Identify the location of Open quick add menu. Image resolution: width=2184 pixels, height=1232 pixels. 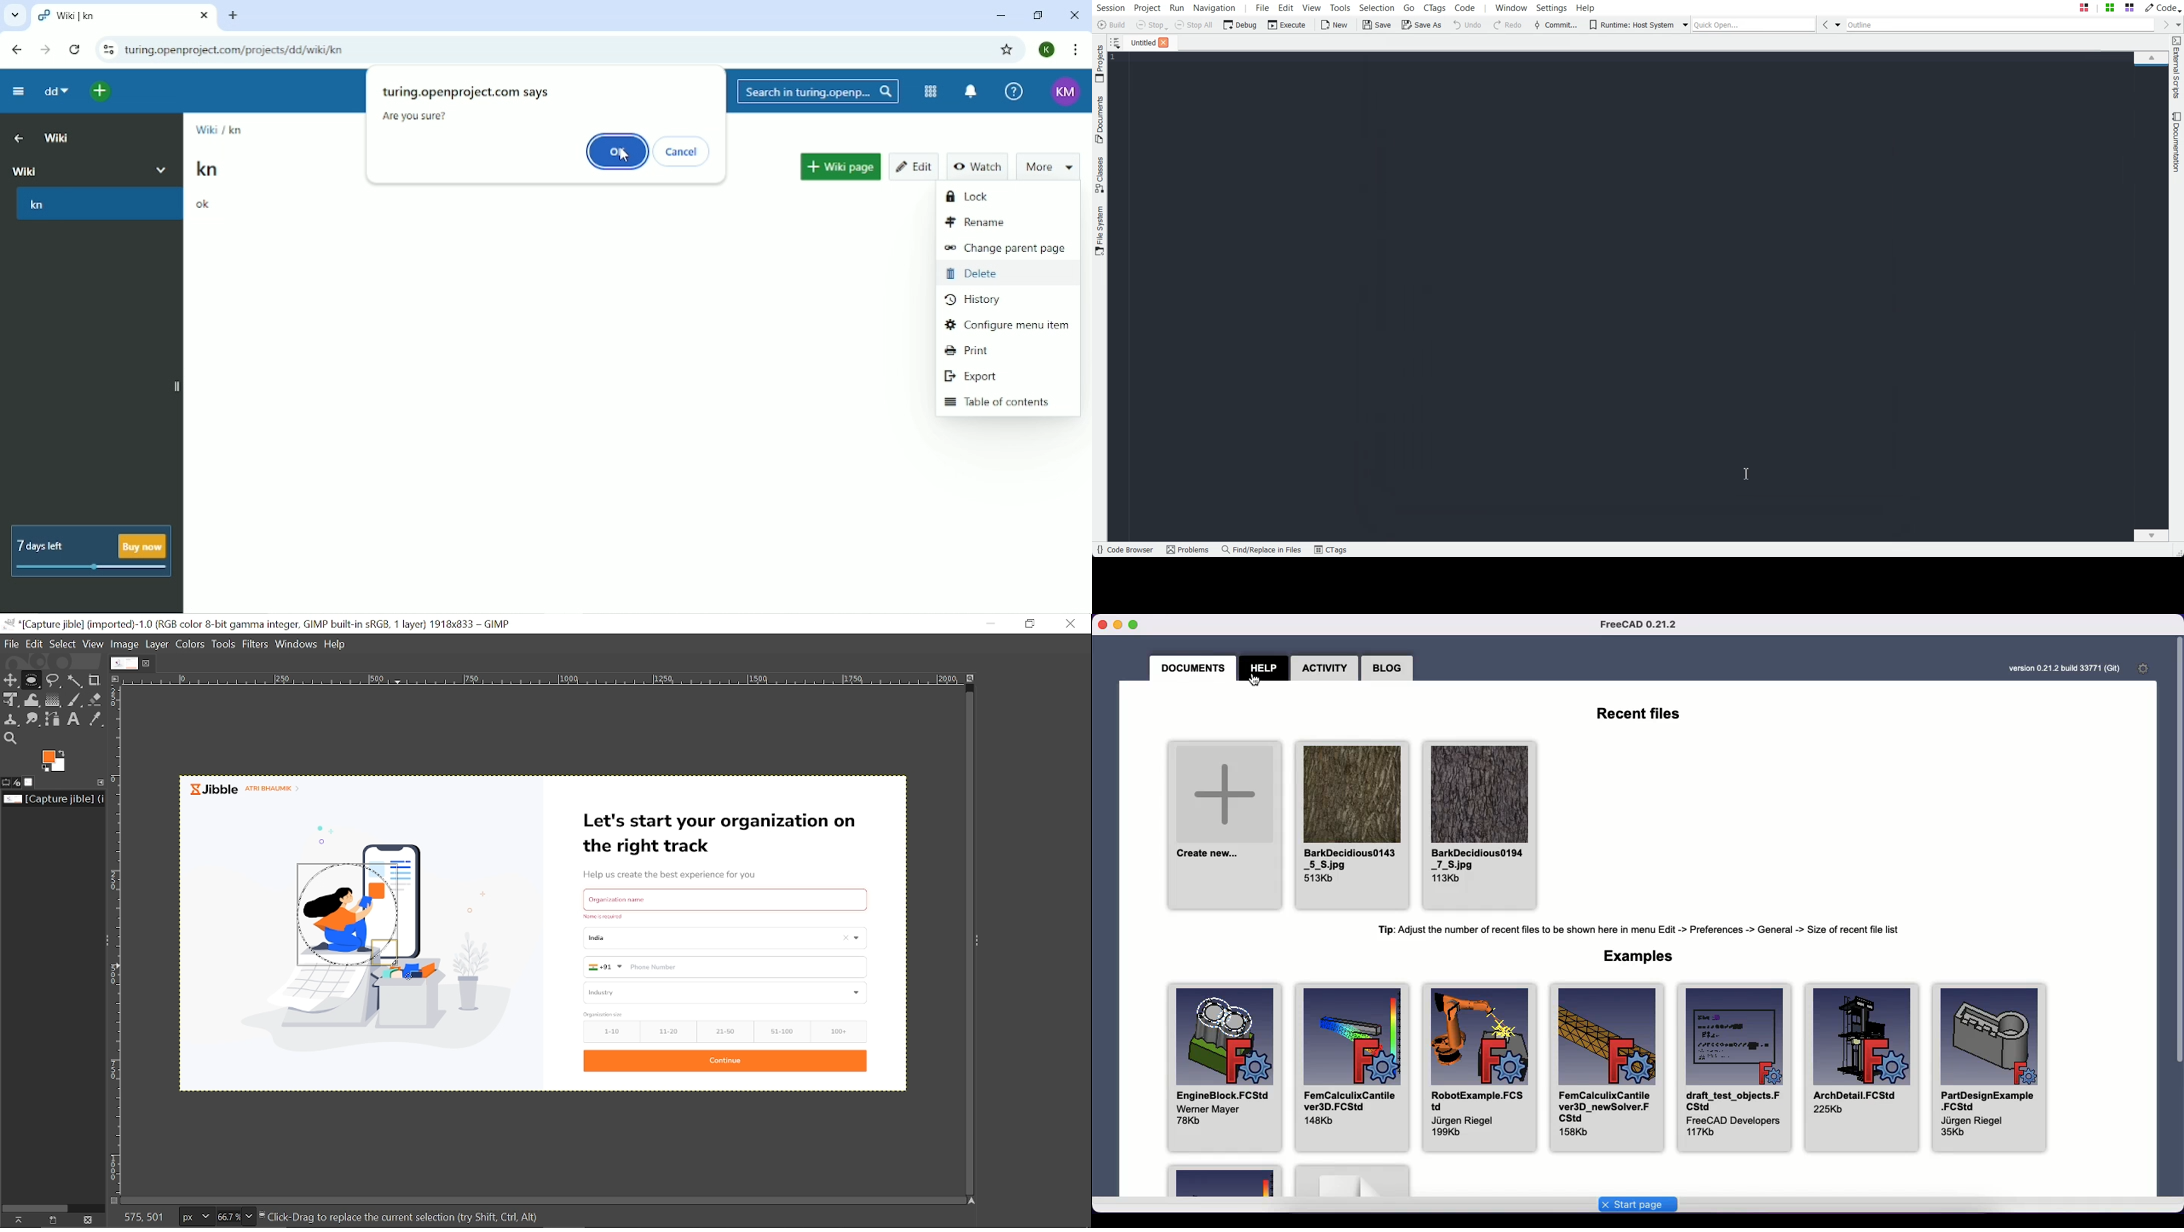
(95, 94).